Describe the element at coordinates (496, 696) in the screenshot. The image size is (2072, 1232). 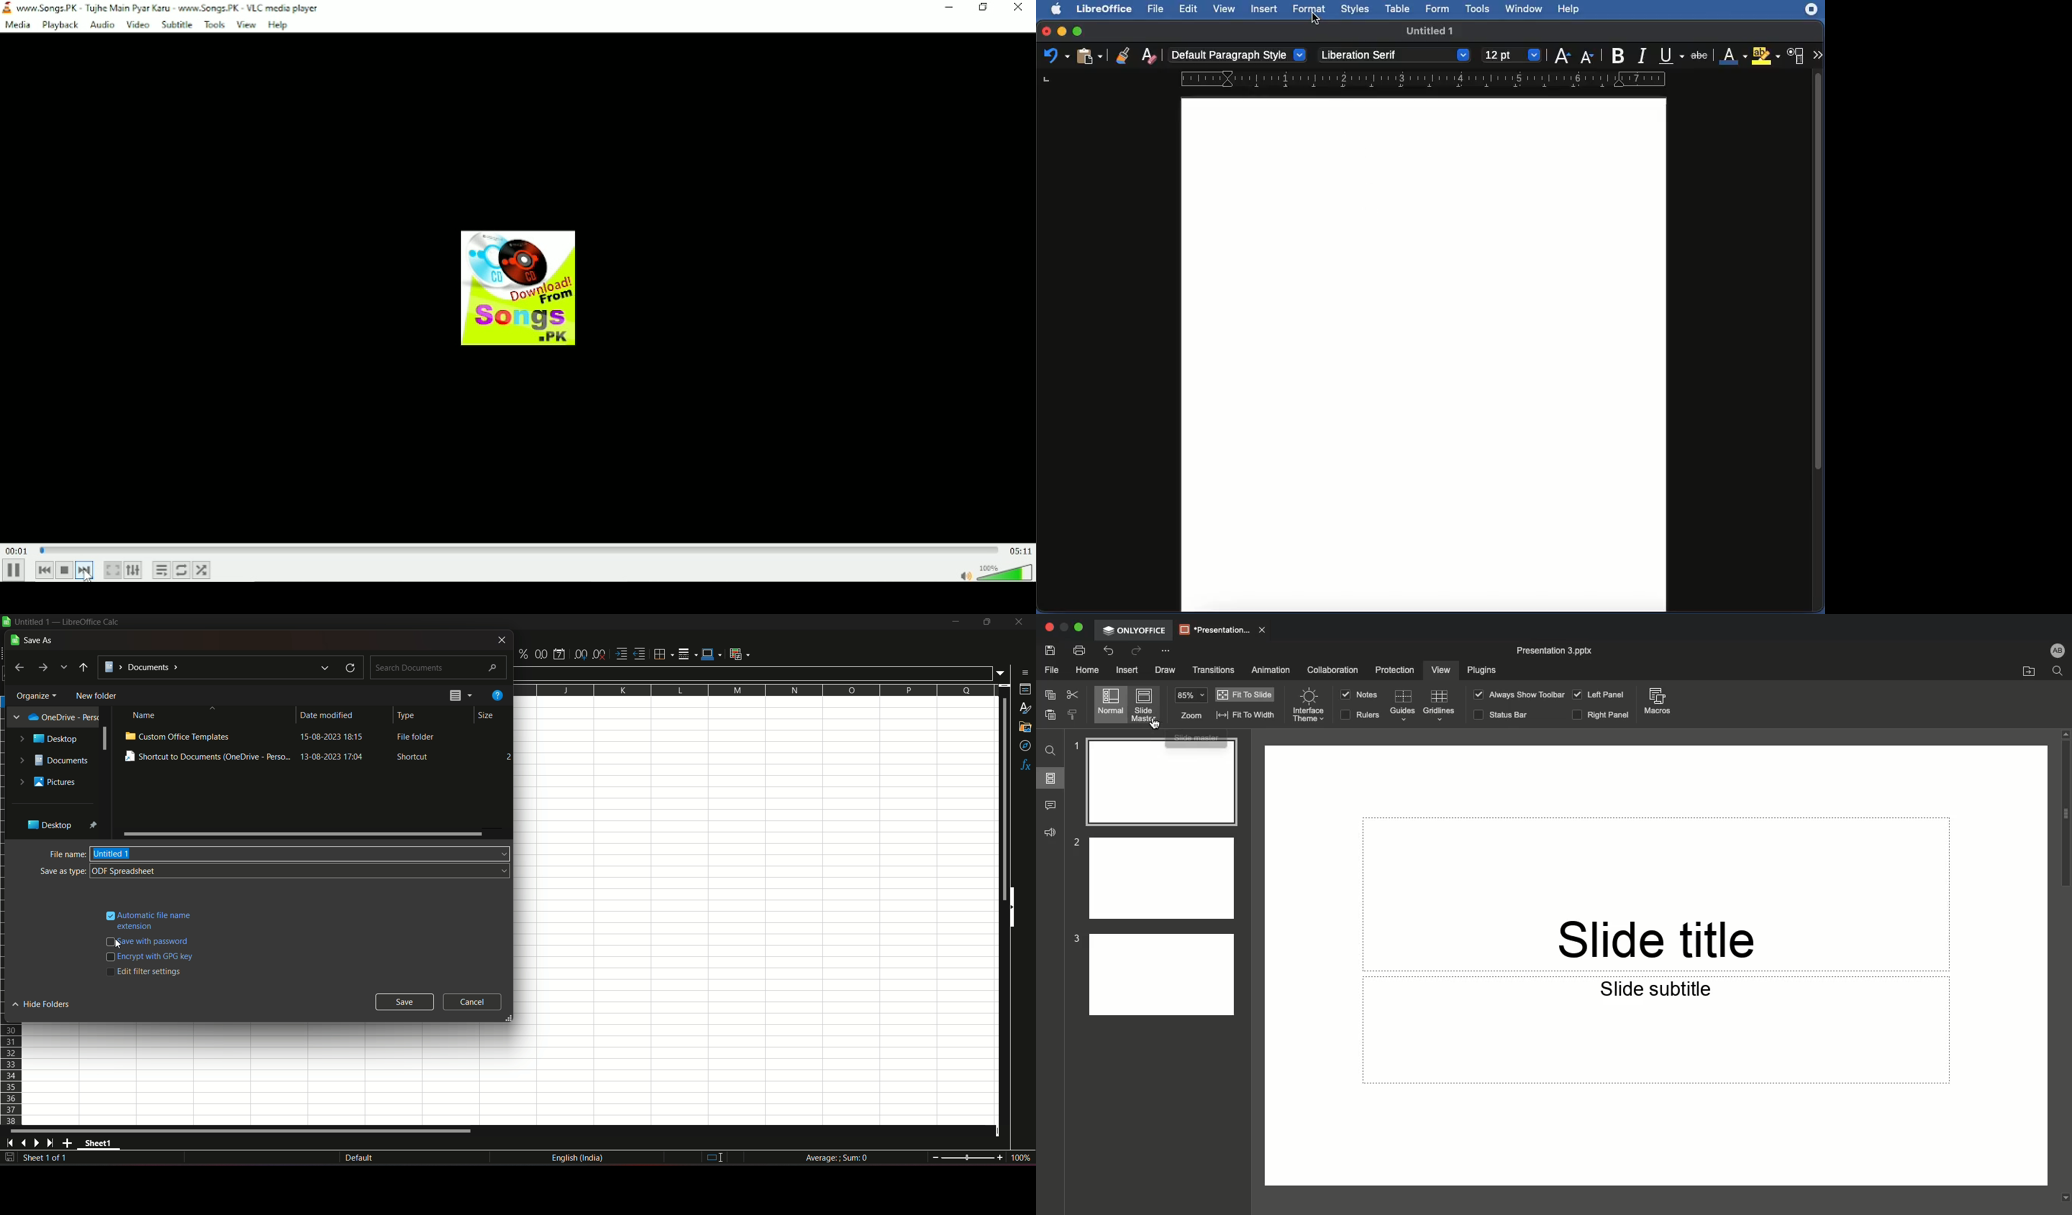
I see `help` at that location.